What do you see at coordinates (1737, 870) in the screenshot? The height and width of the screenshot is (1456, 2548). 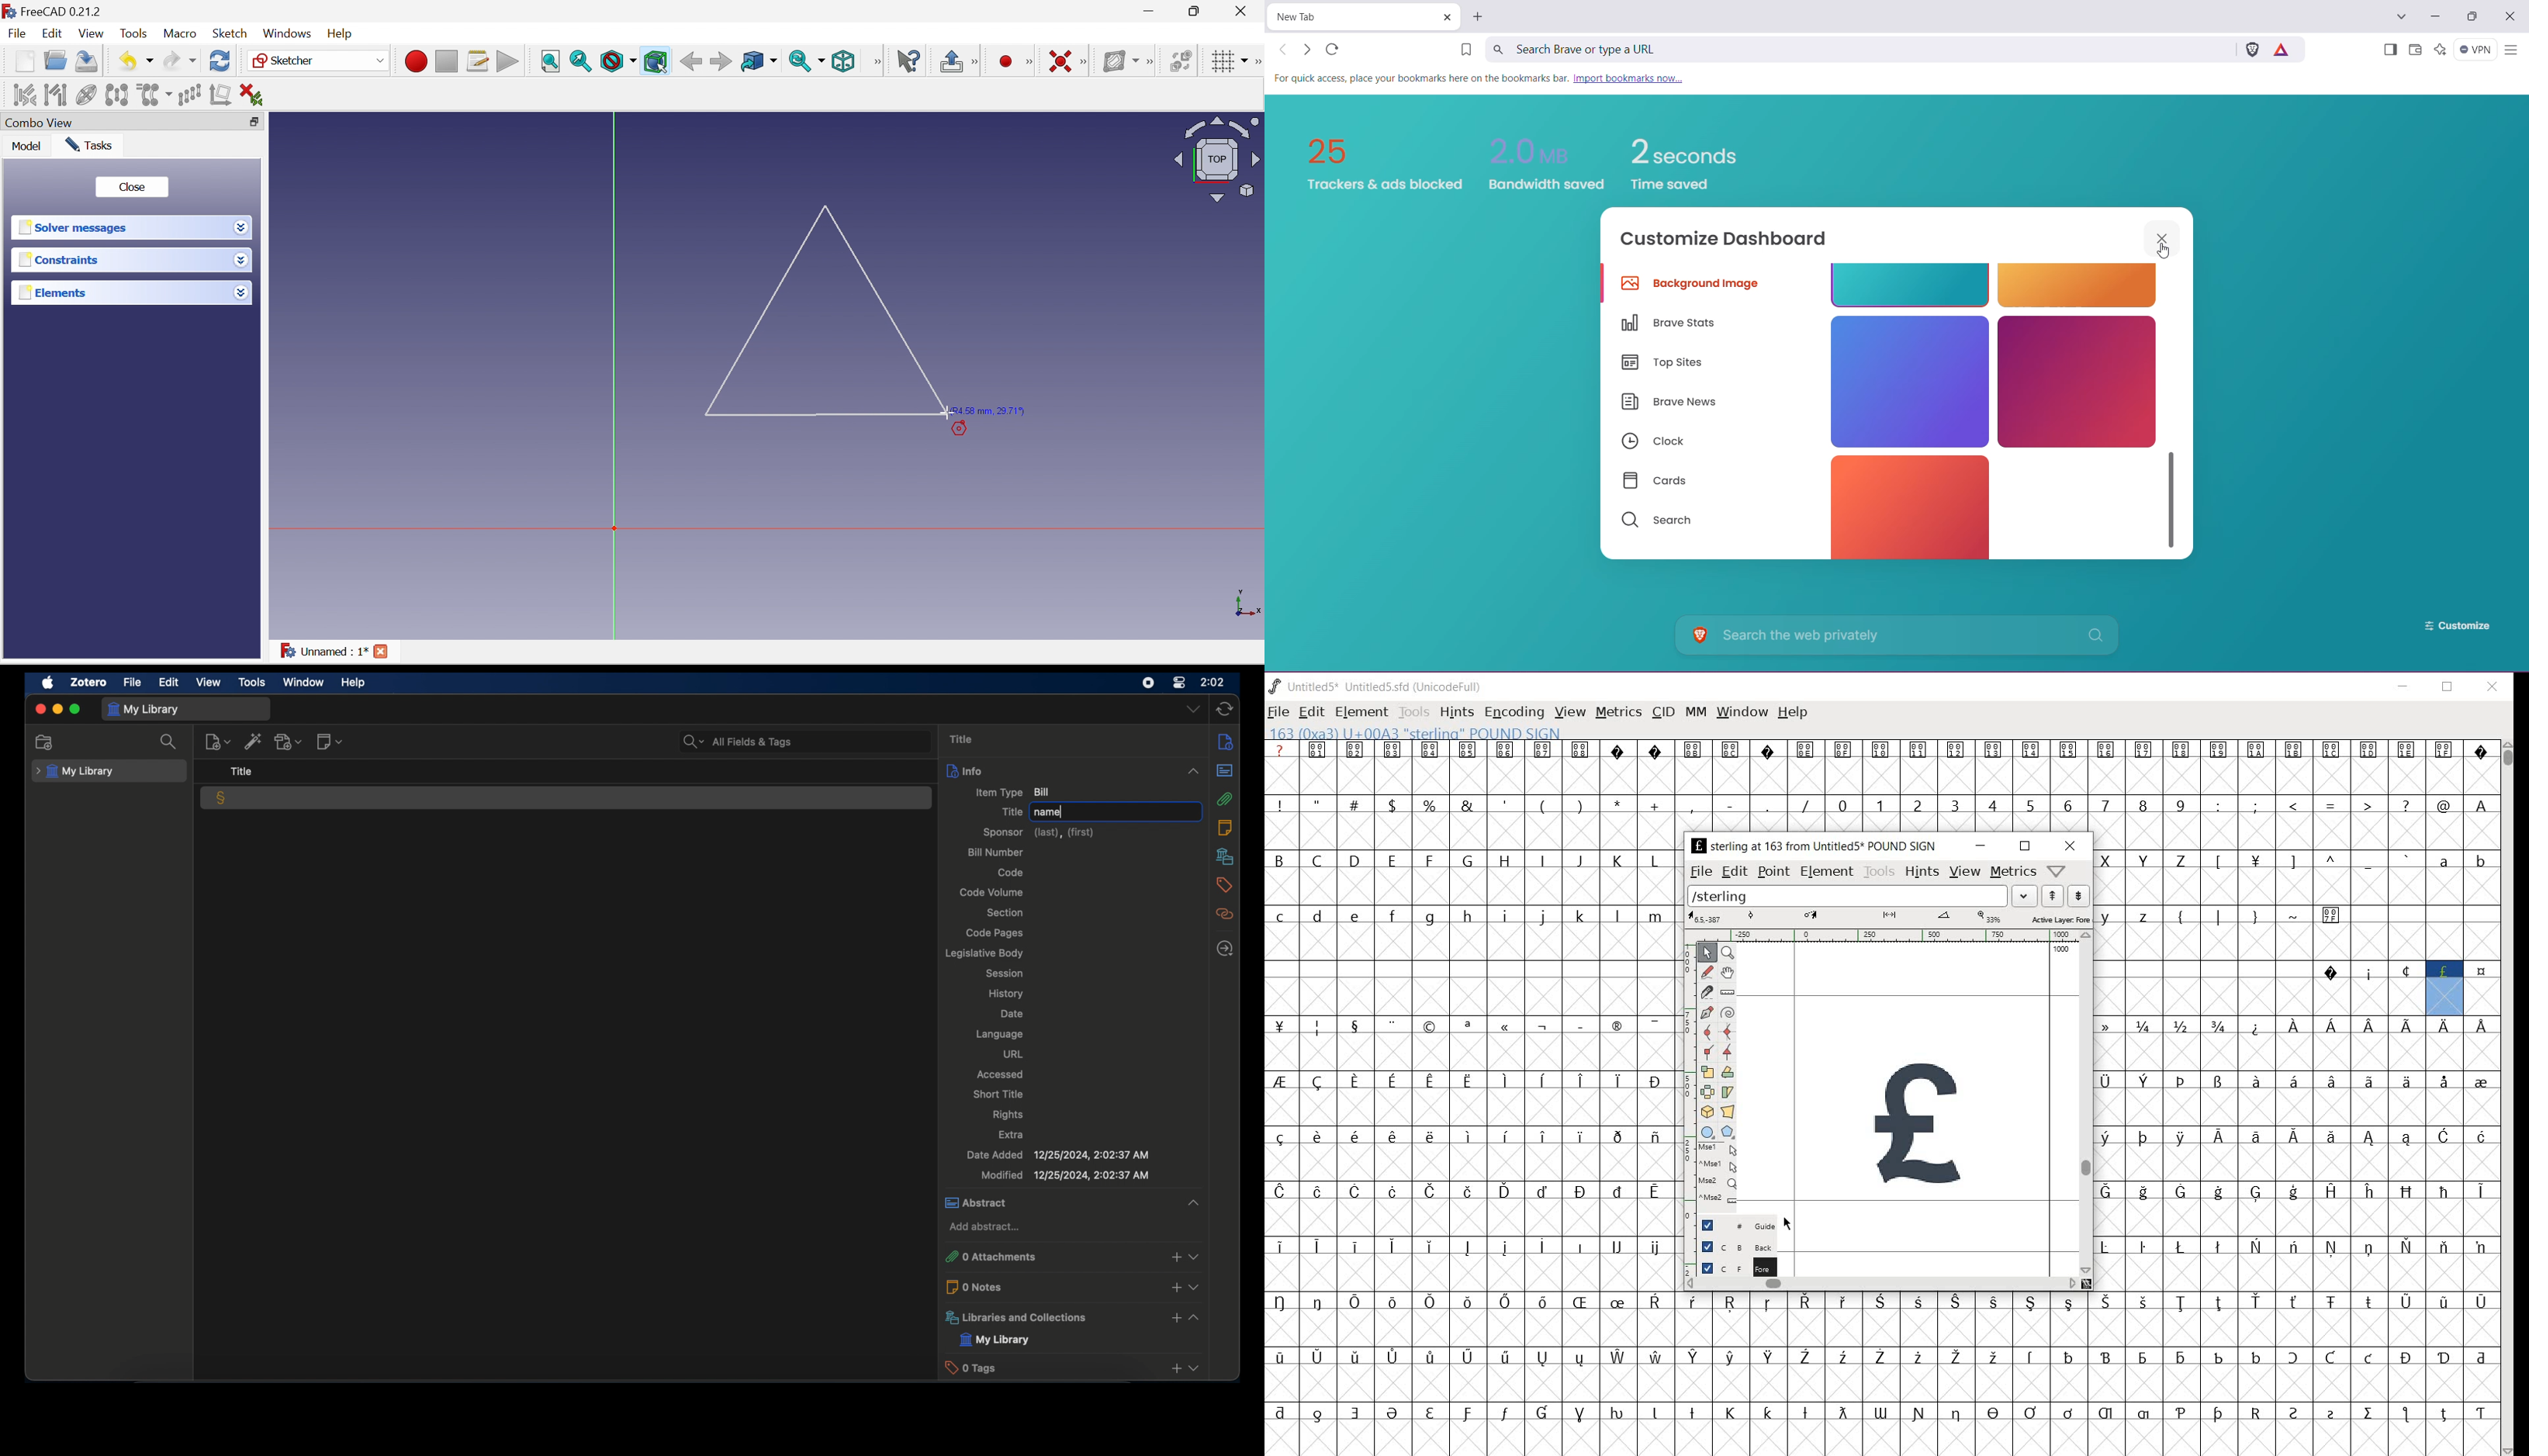 I see `edit` at bounding box center [1737, 870].